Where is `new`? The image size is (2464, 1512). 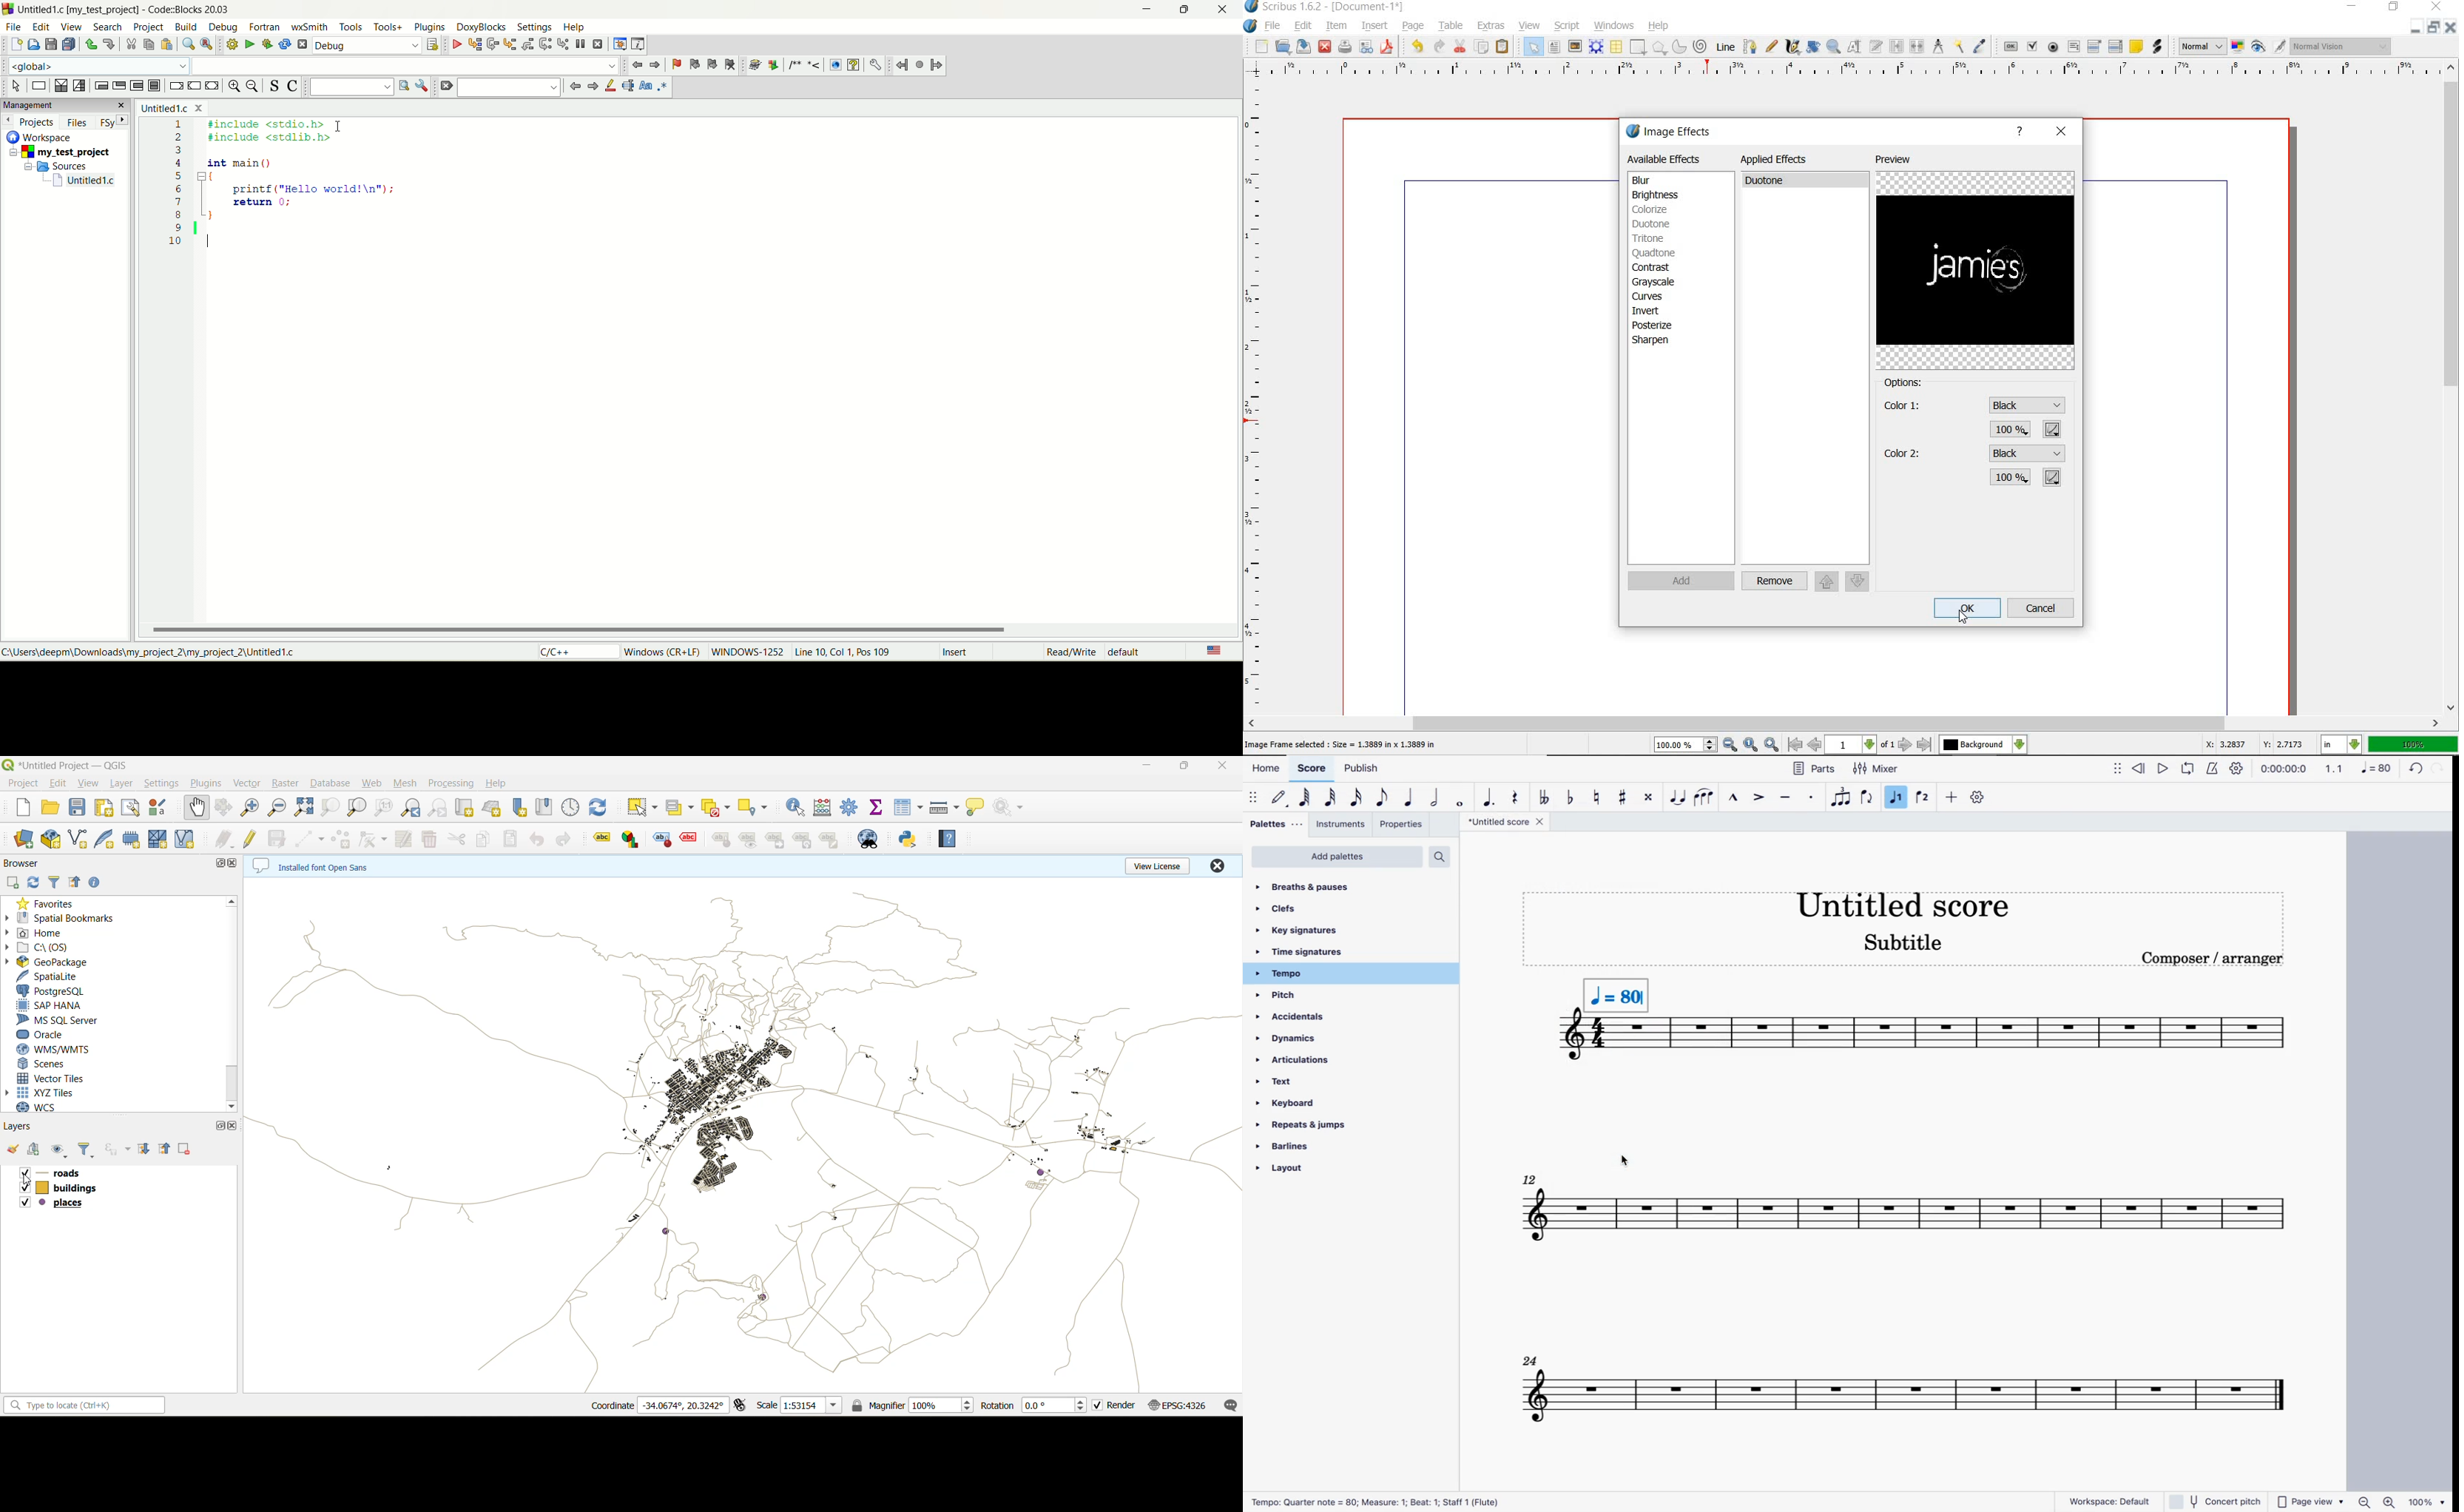
new is located at coordinates (15, 45).